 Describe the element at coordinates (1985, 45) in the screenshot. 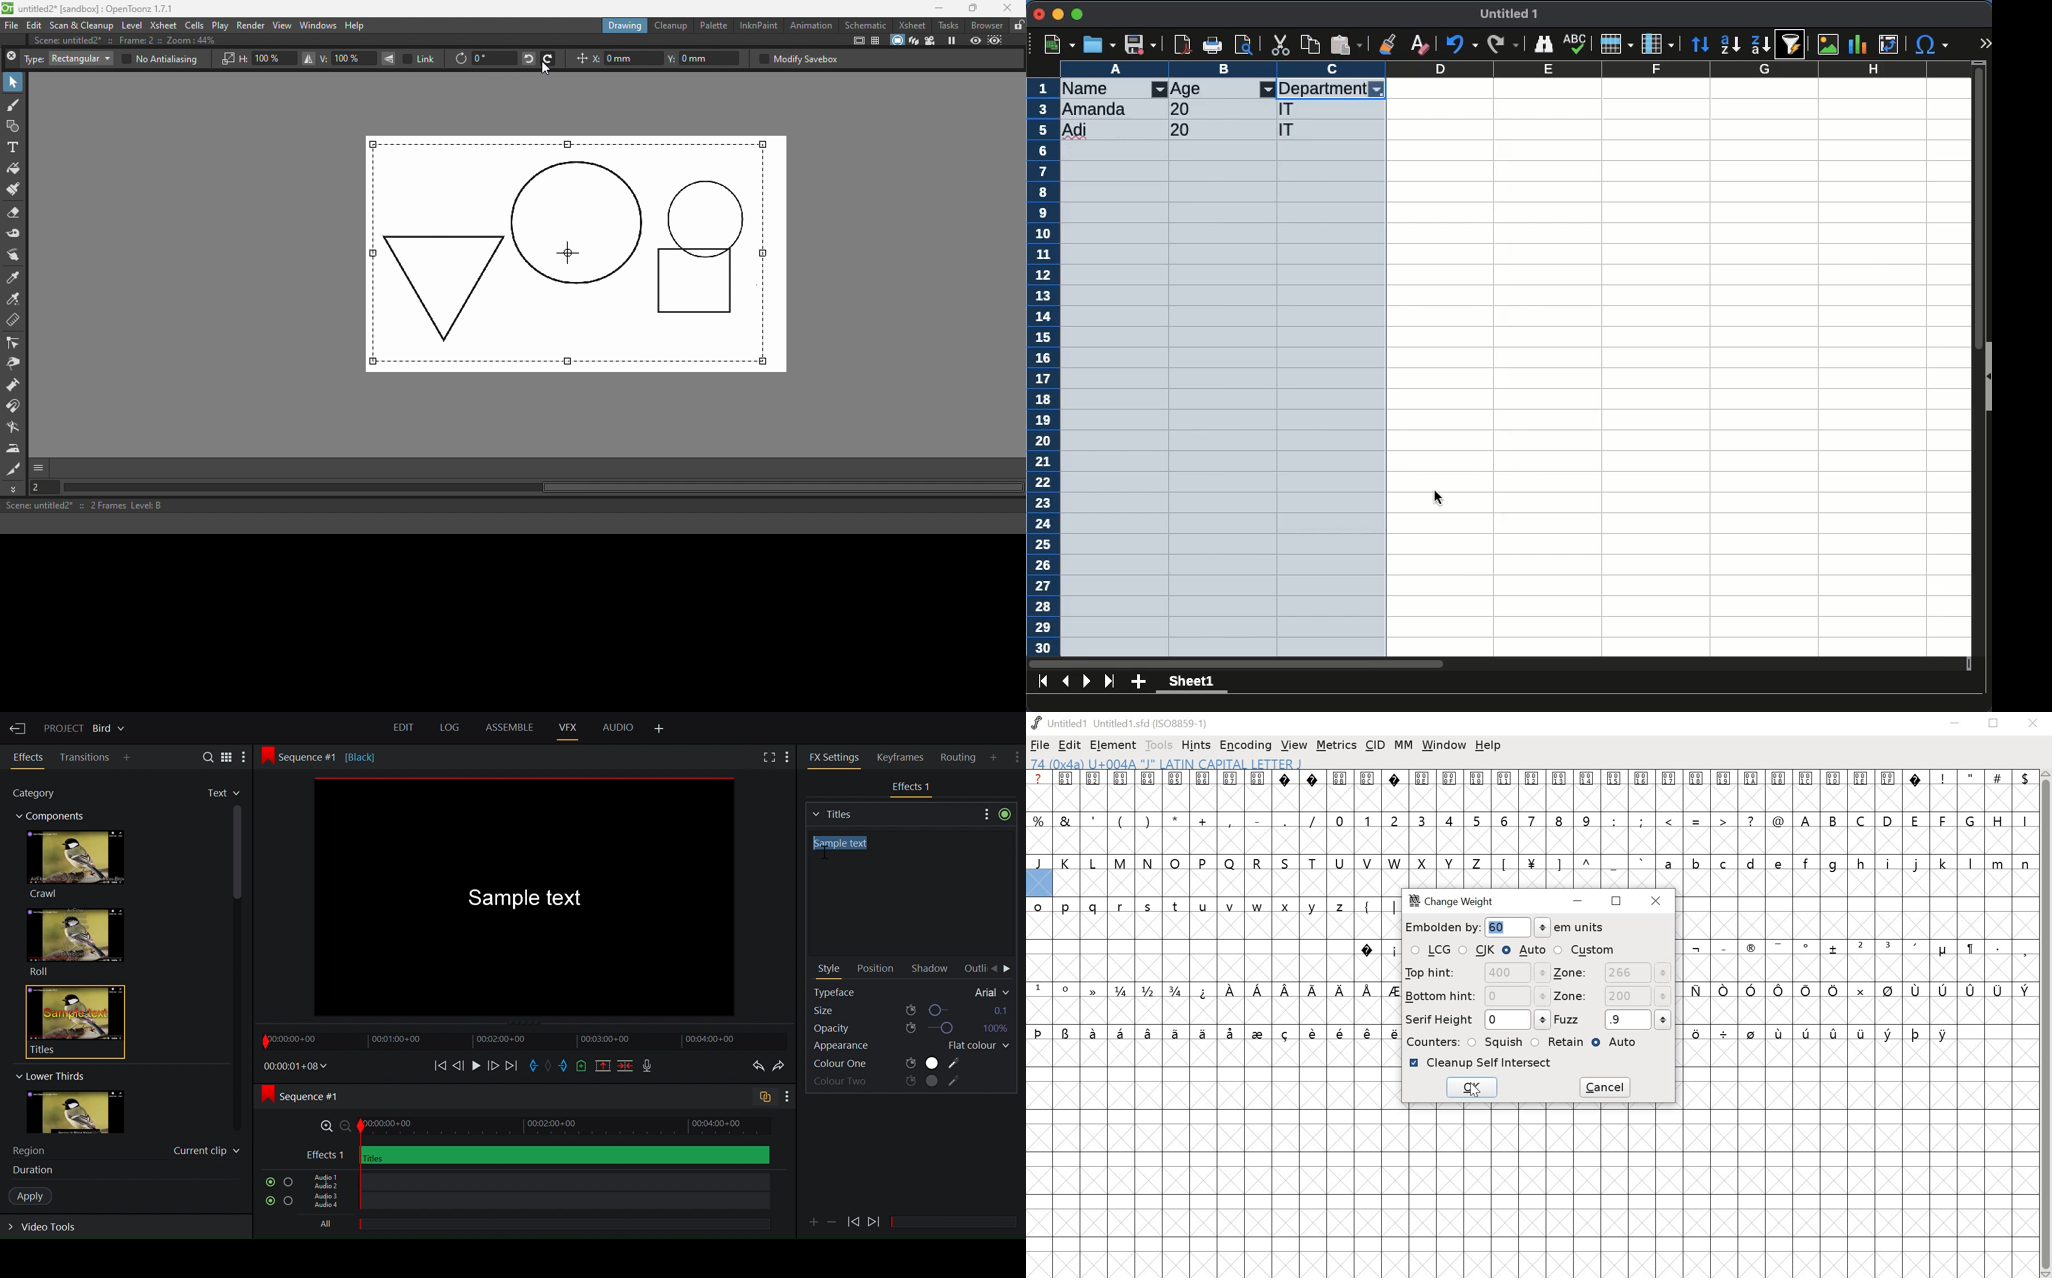

I see `expand` at that location.